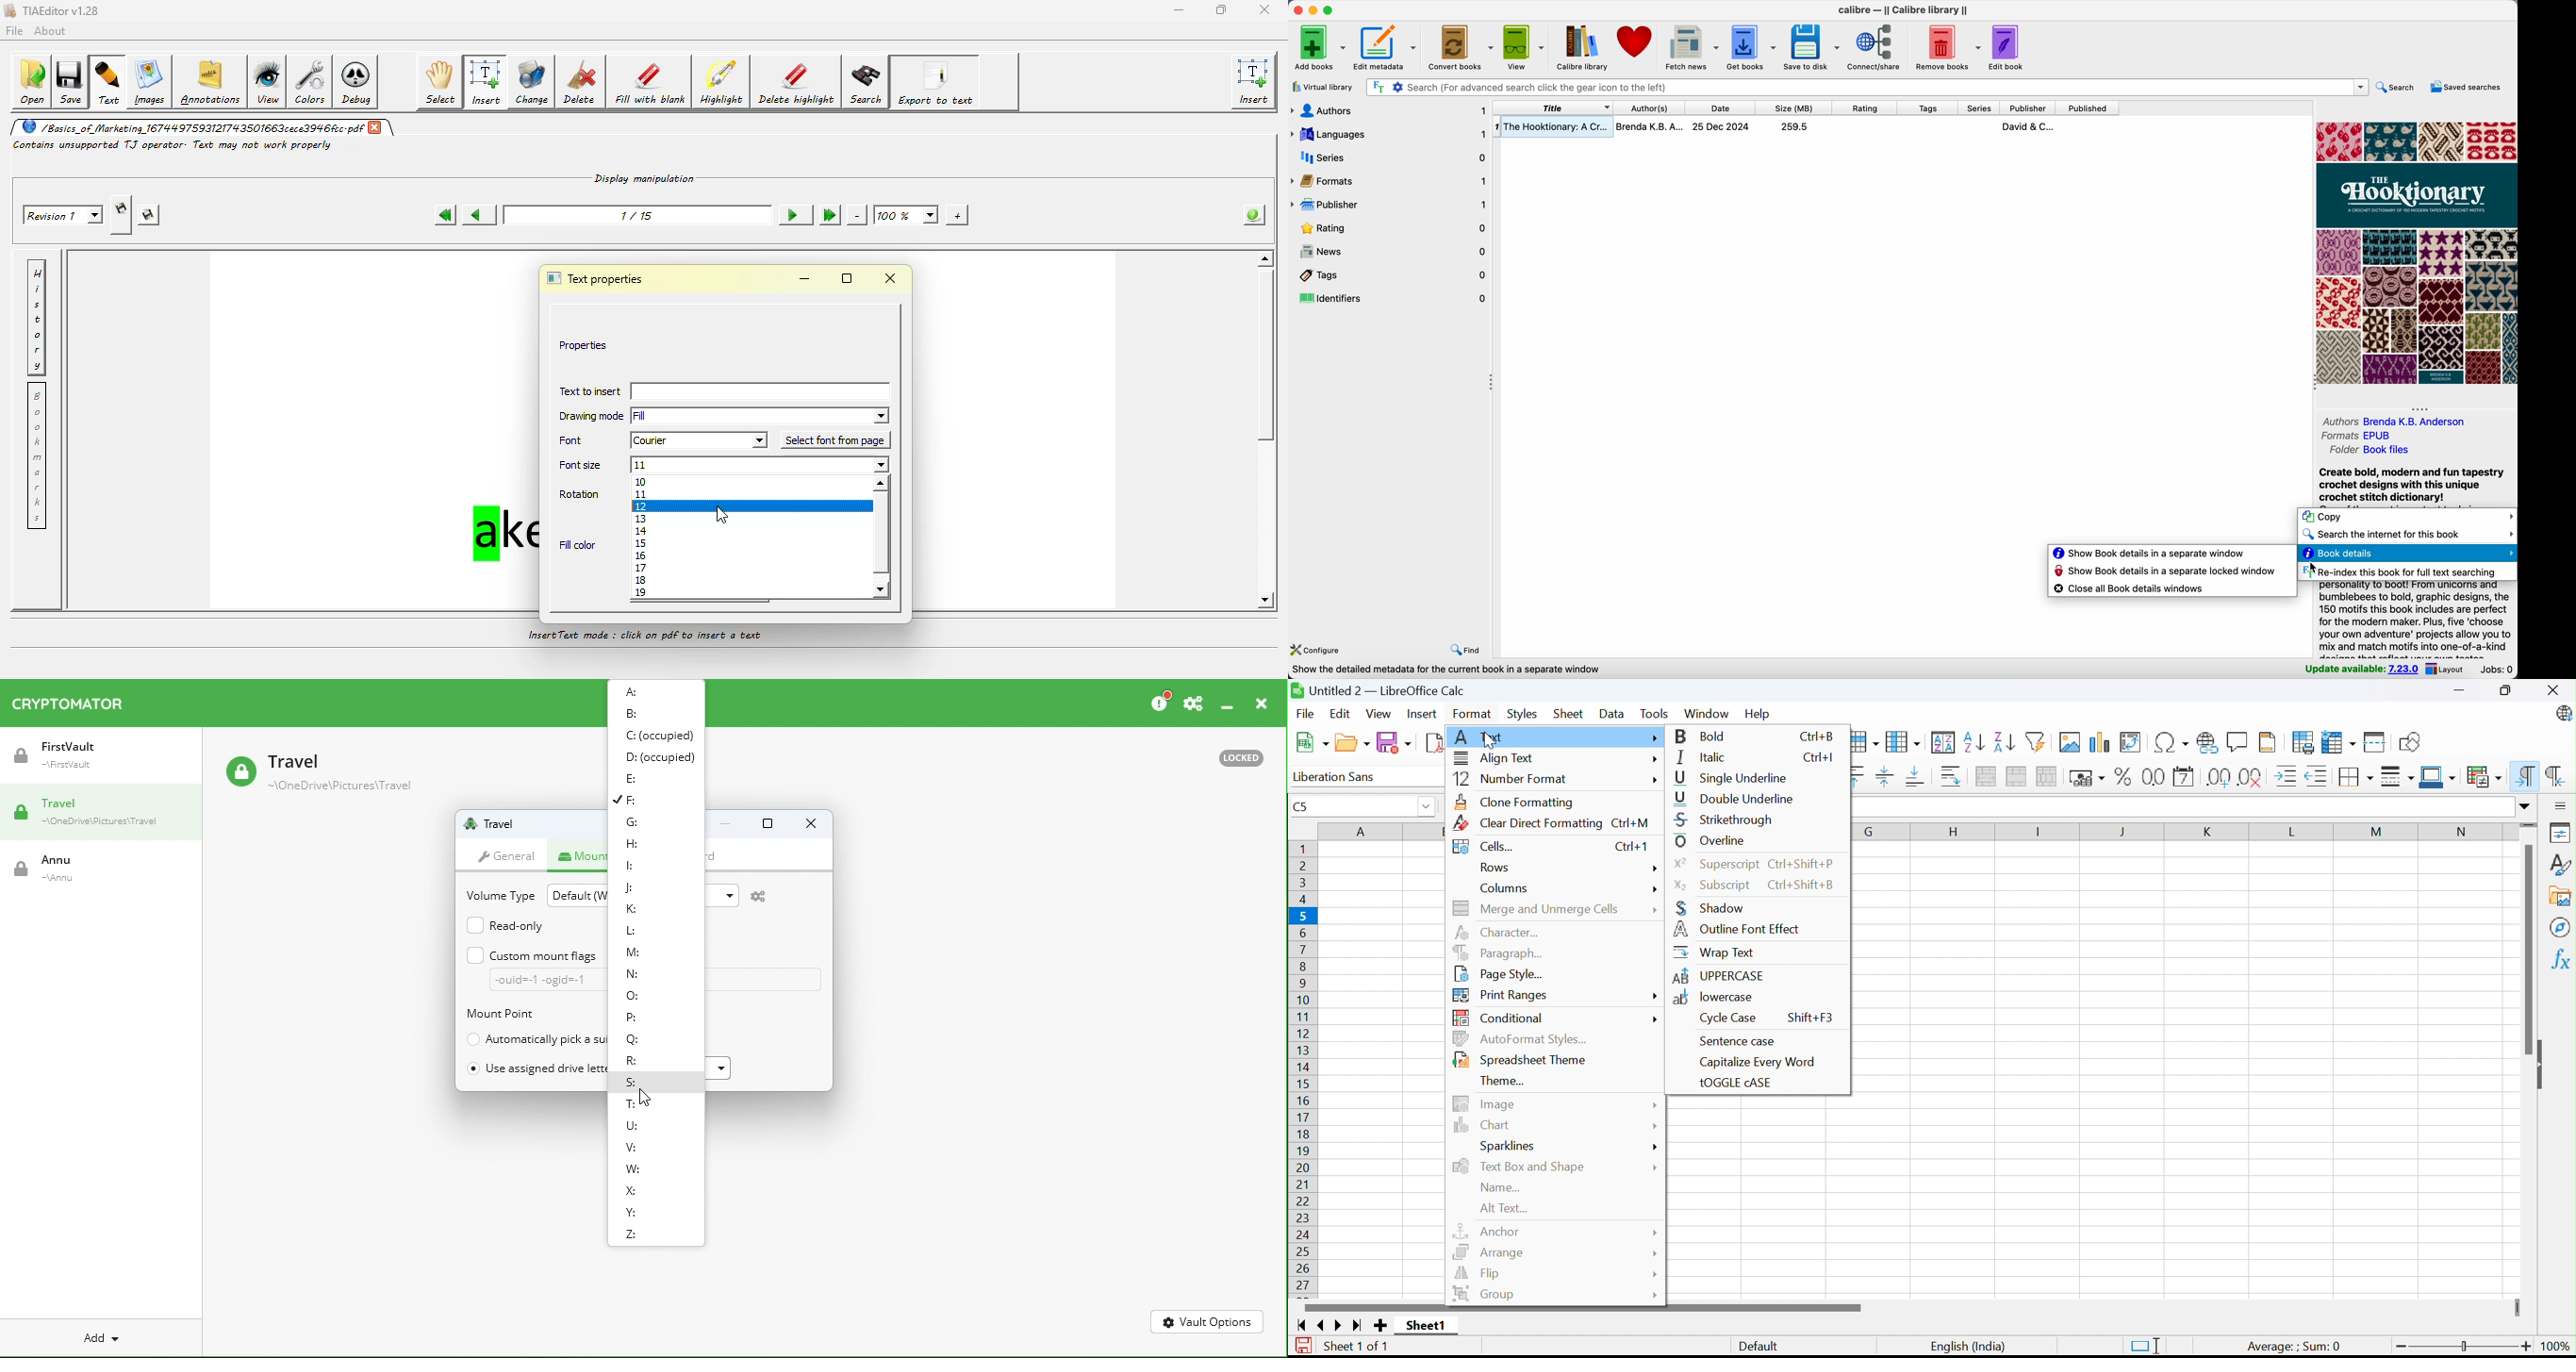 Image resolution: width=2576 pixels, height=1372 pixels. What do you see at coordinates (1553, 108) in the screenshot?
I see `title` at bounding box center [1553, 108].